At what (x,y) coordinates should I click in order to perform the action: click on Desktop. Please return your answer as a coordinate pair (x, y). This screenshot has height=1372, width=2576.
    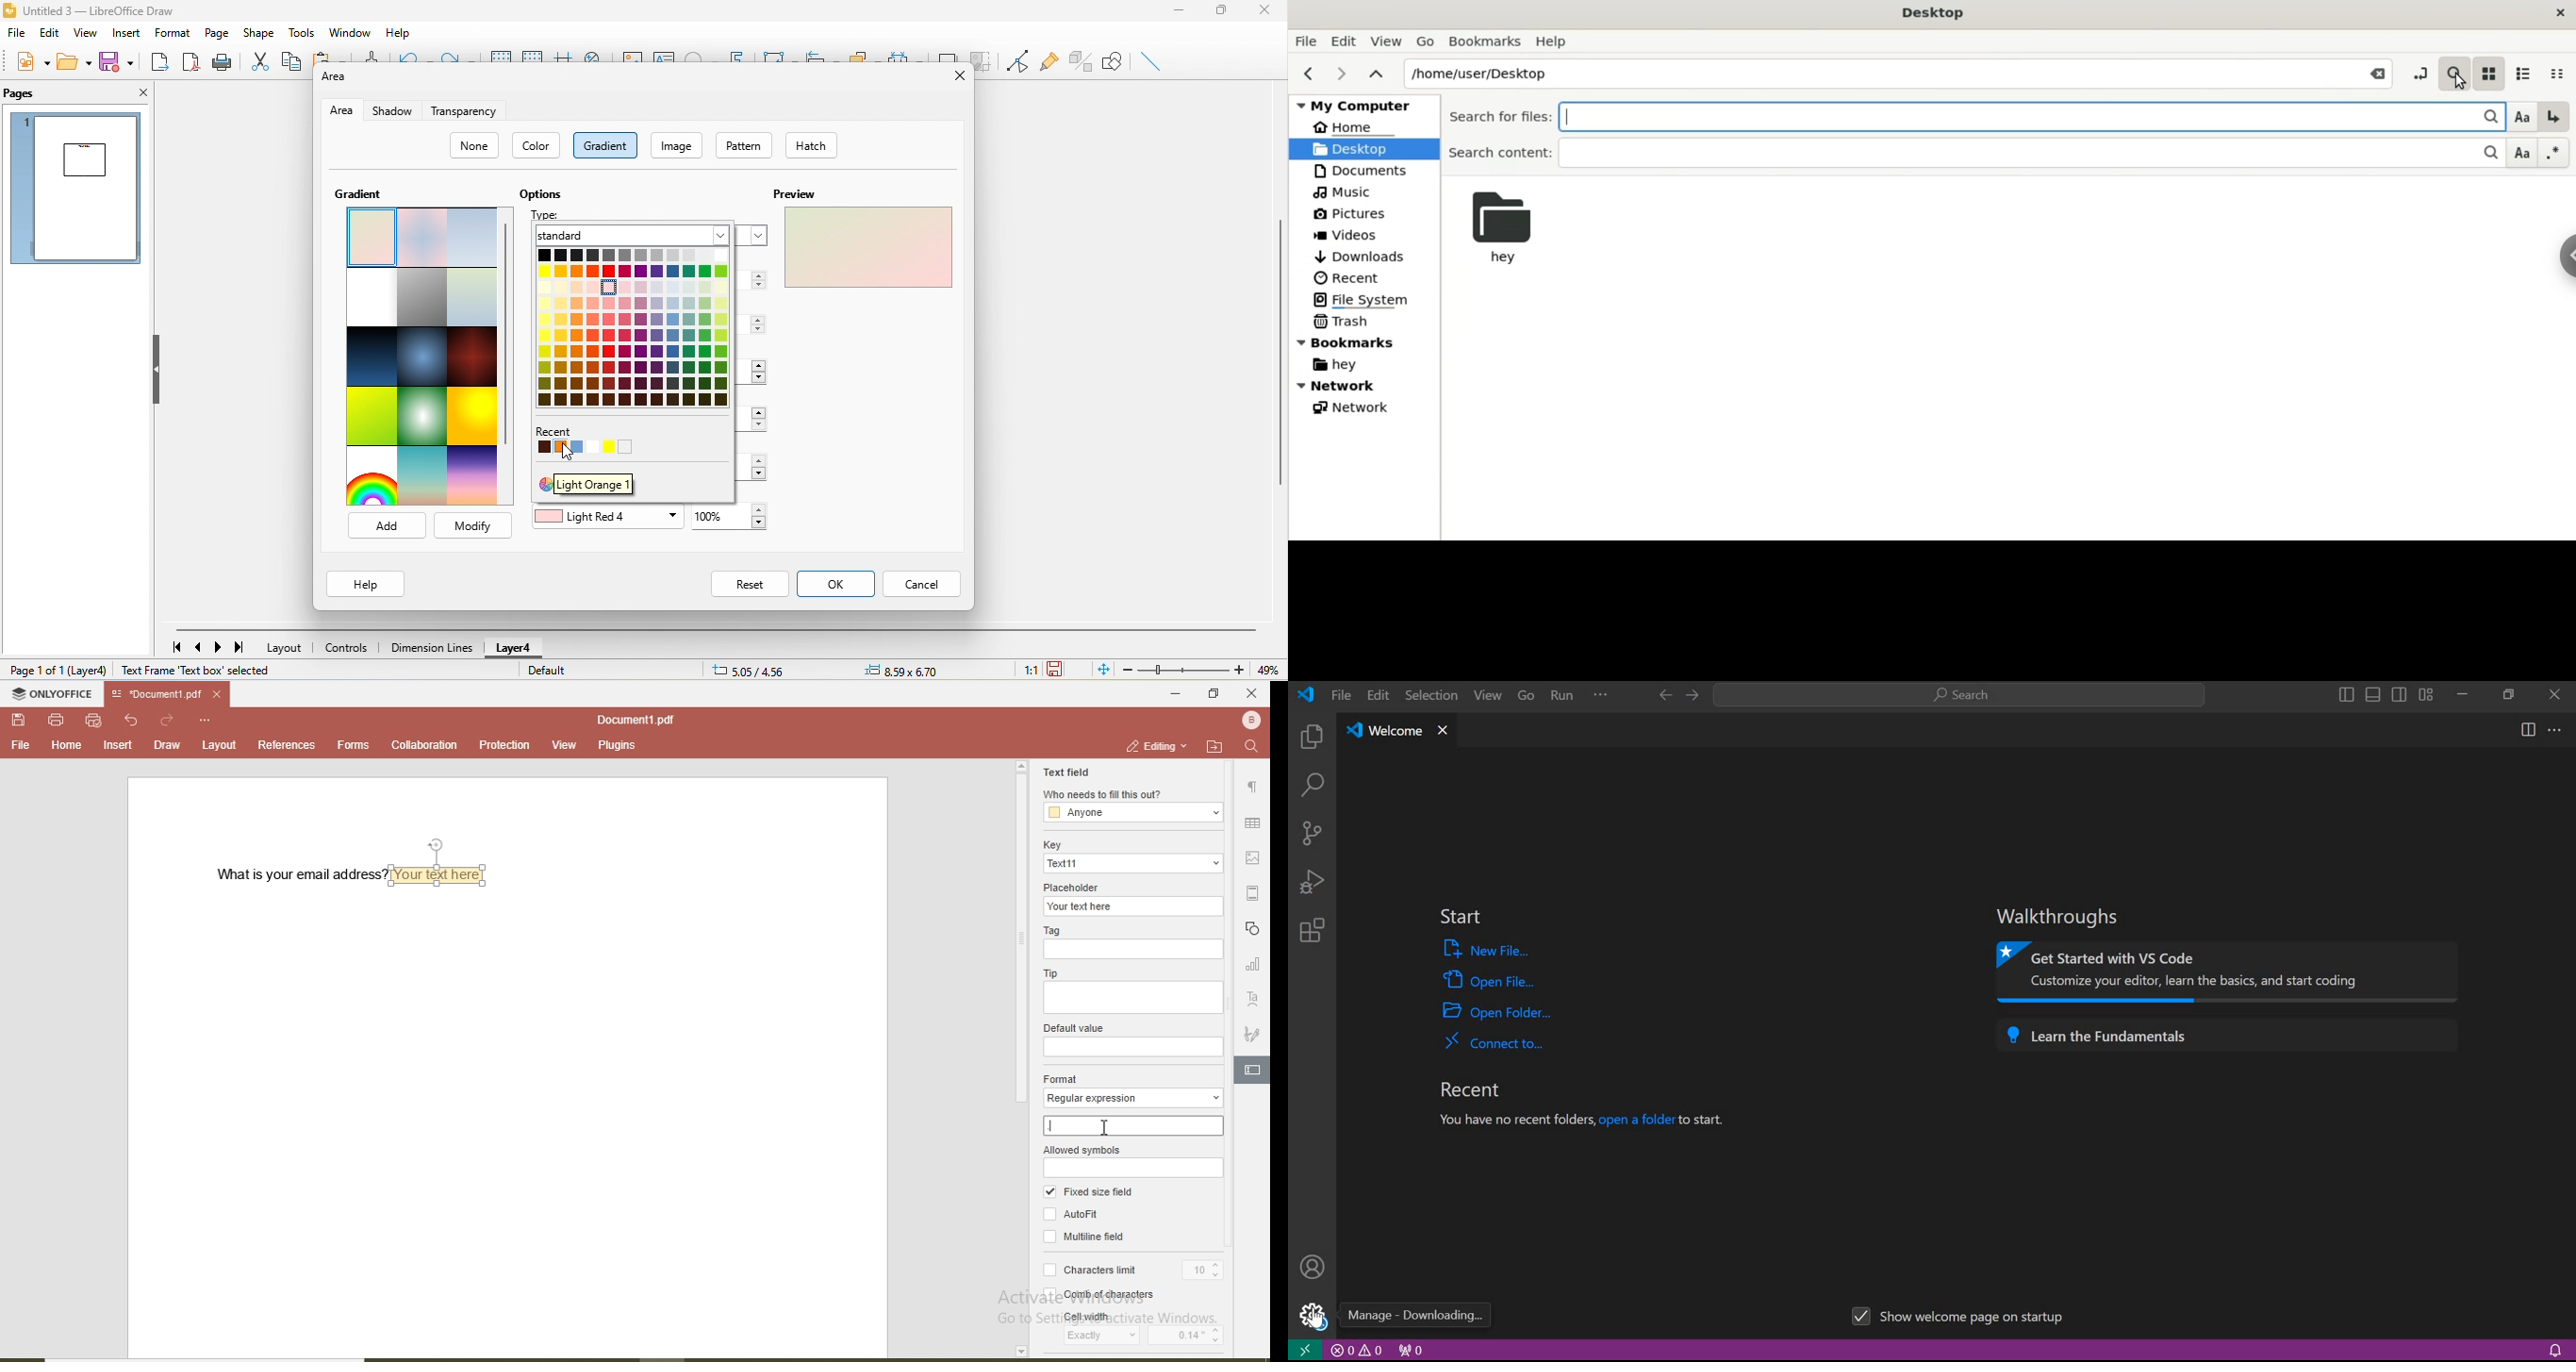
    Looking at the image, I should click on (1928, 12).